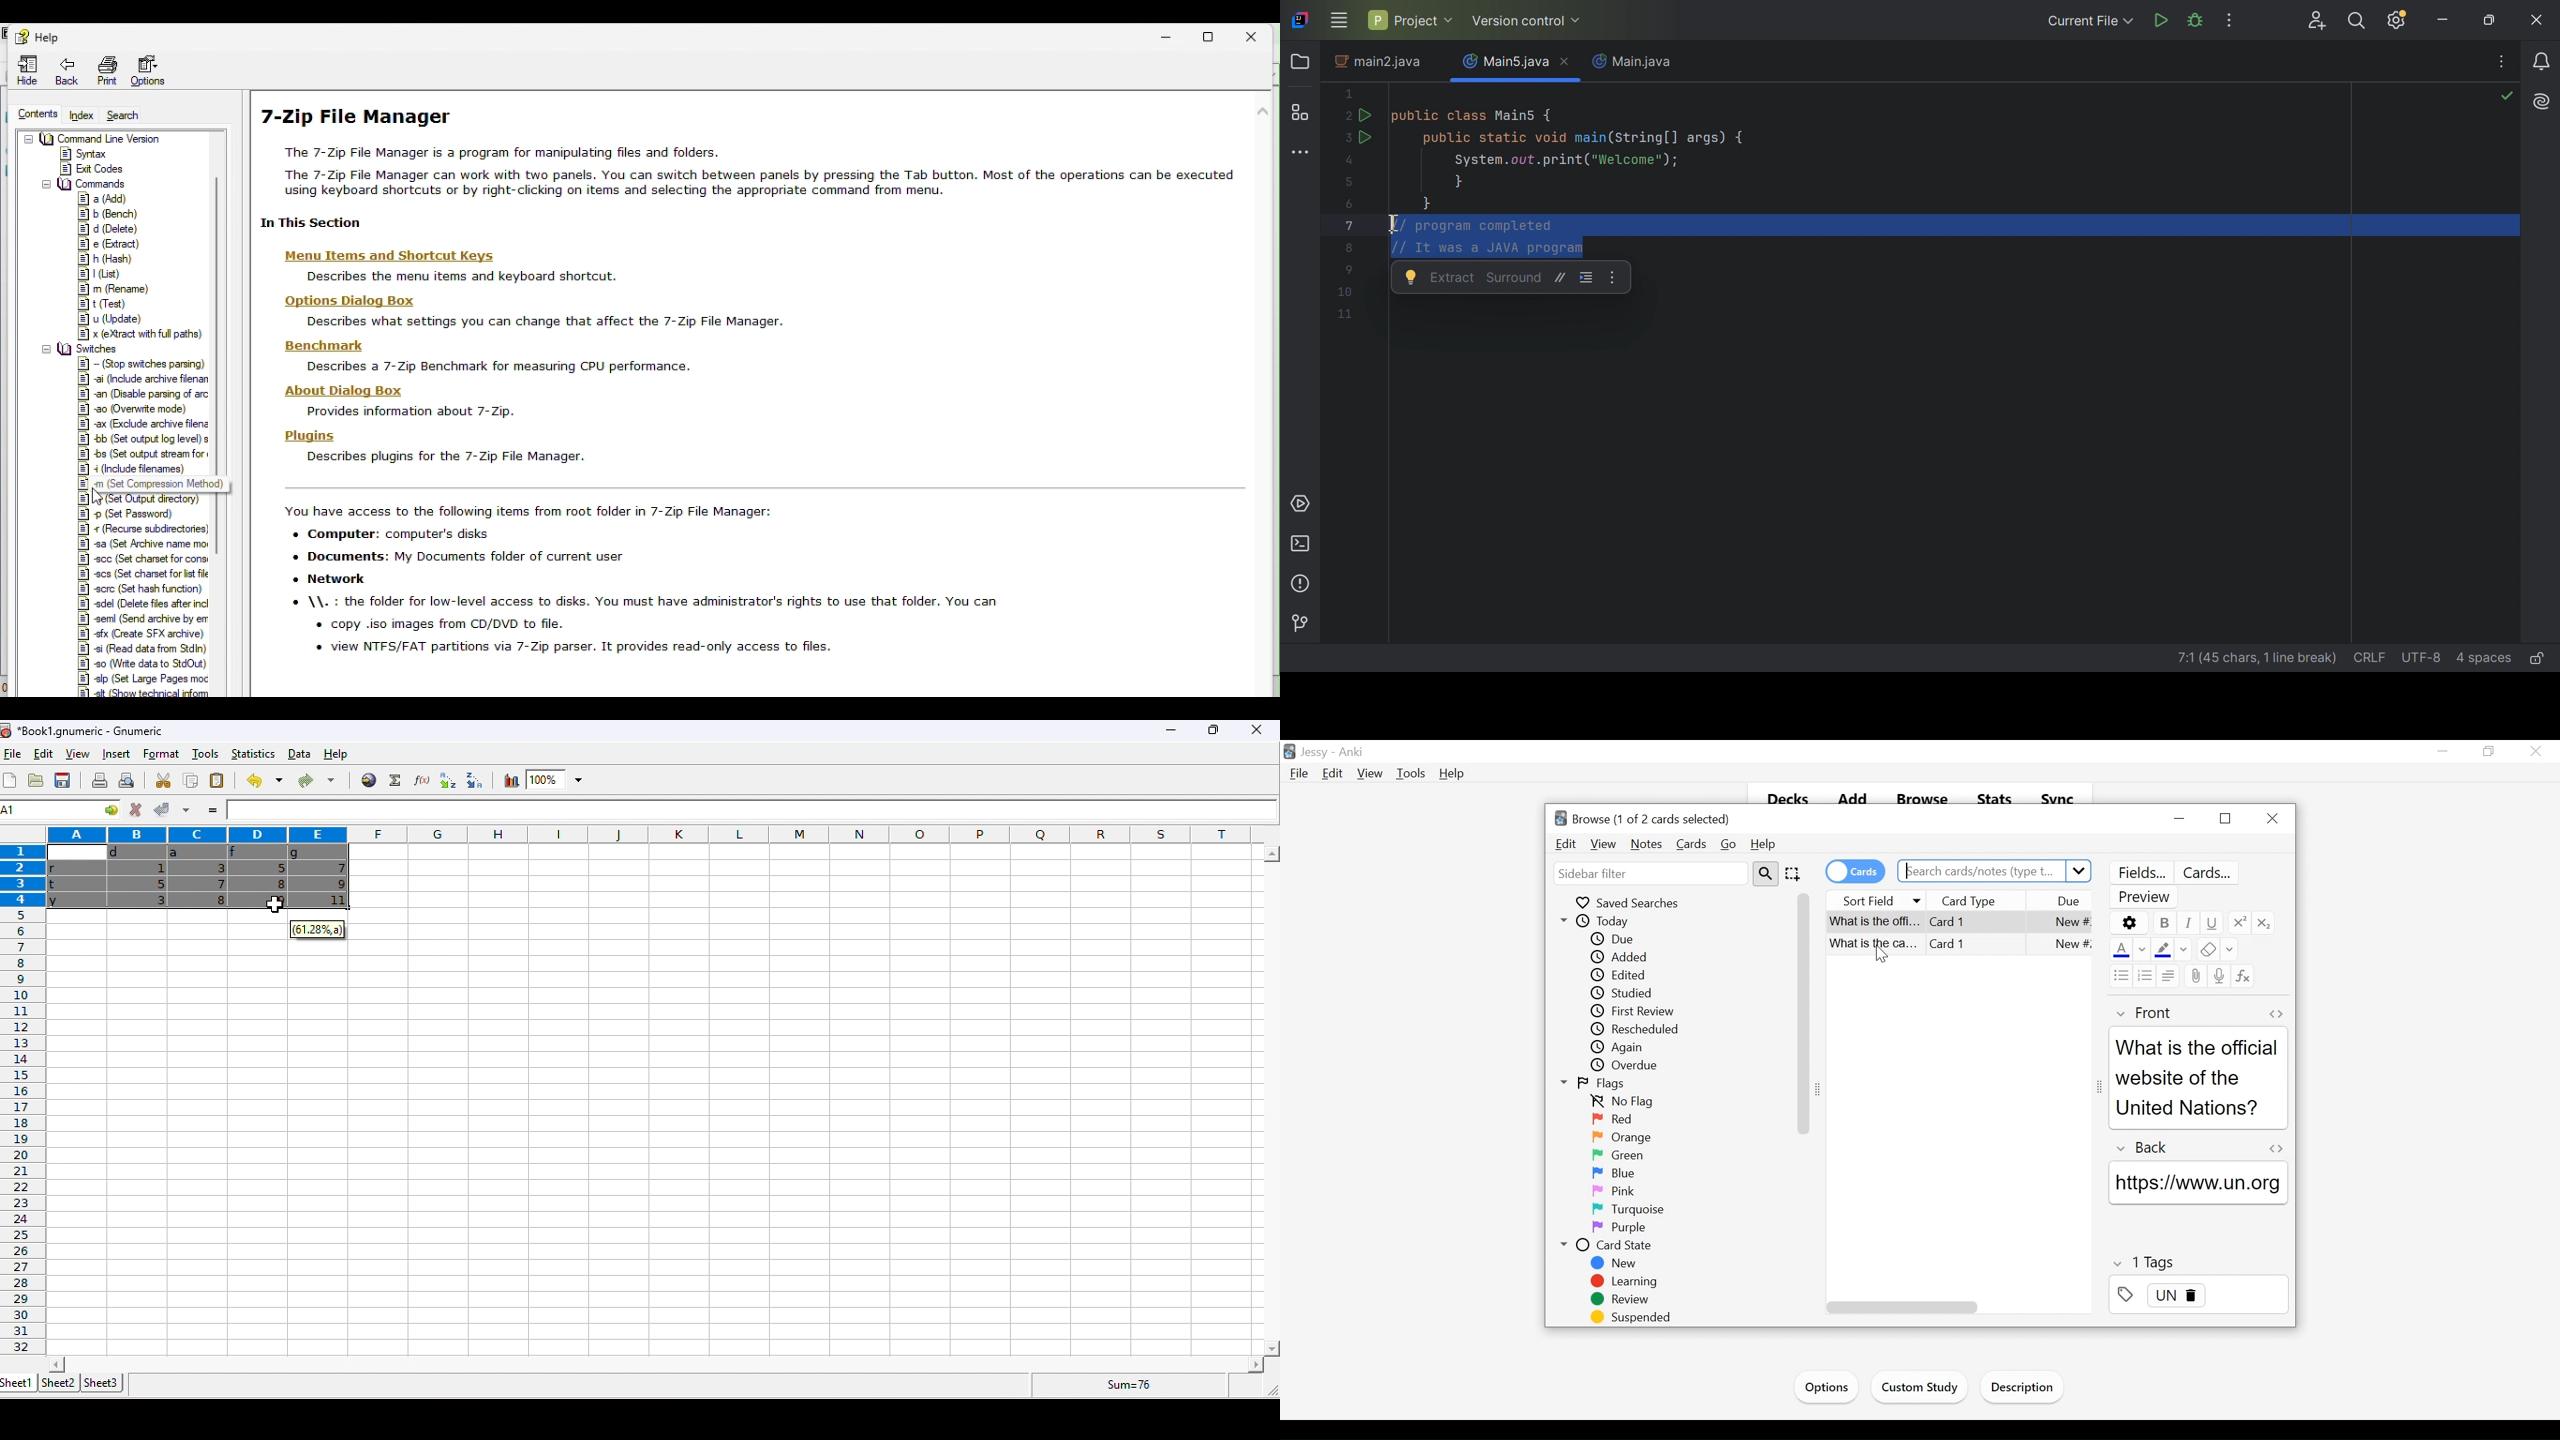 The width and height of the screenshot is (2576, 1456). What do you see at coordinates (112, 290) in the screenshot?
I see `rename` at bounding box center [112, 290].